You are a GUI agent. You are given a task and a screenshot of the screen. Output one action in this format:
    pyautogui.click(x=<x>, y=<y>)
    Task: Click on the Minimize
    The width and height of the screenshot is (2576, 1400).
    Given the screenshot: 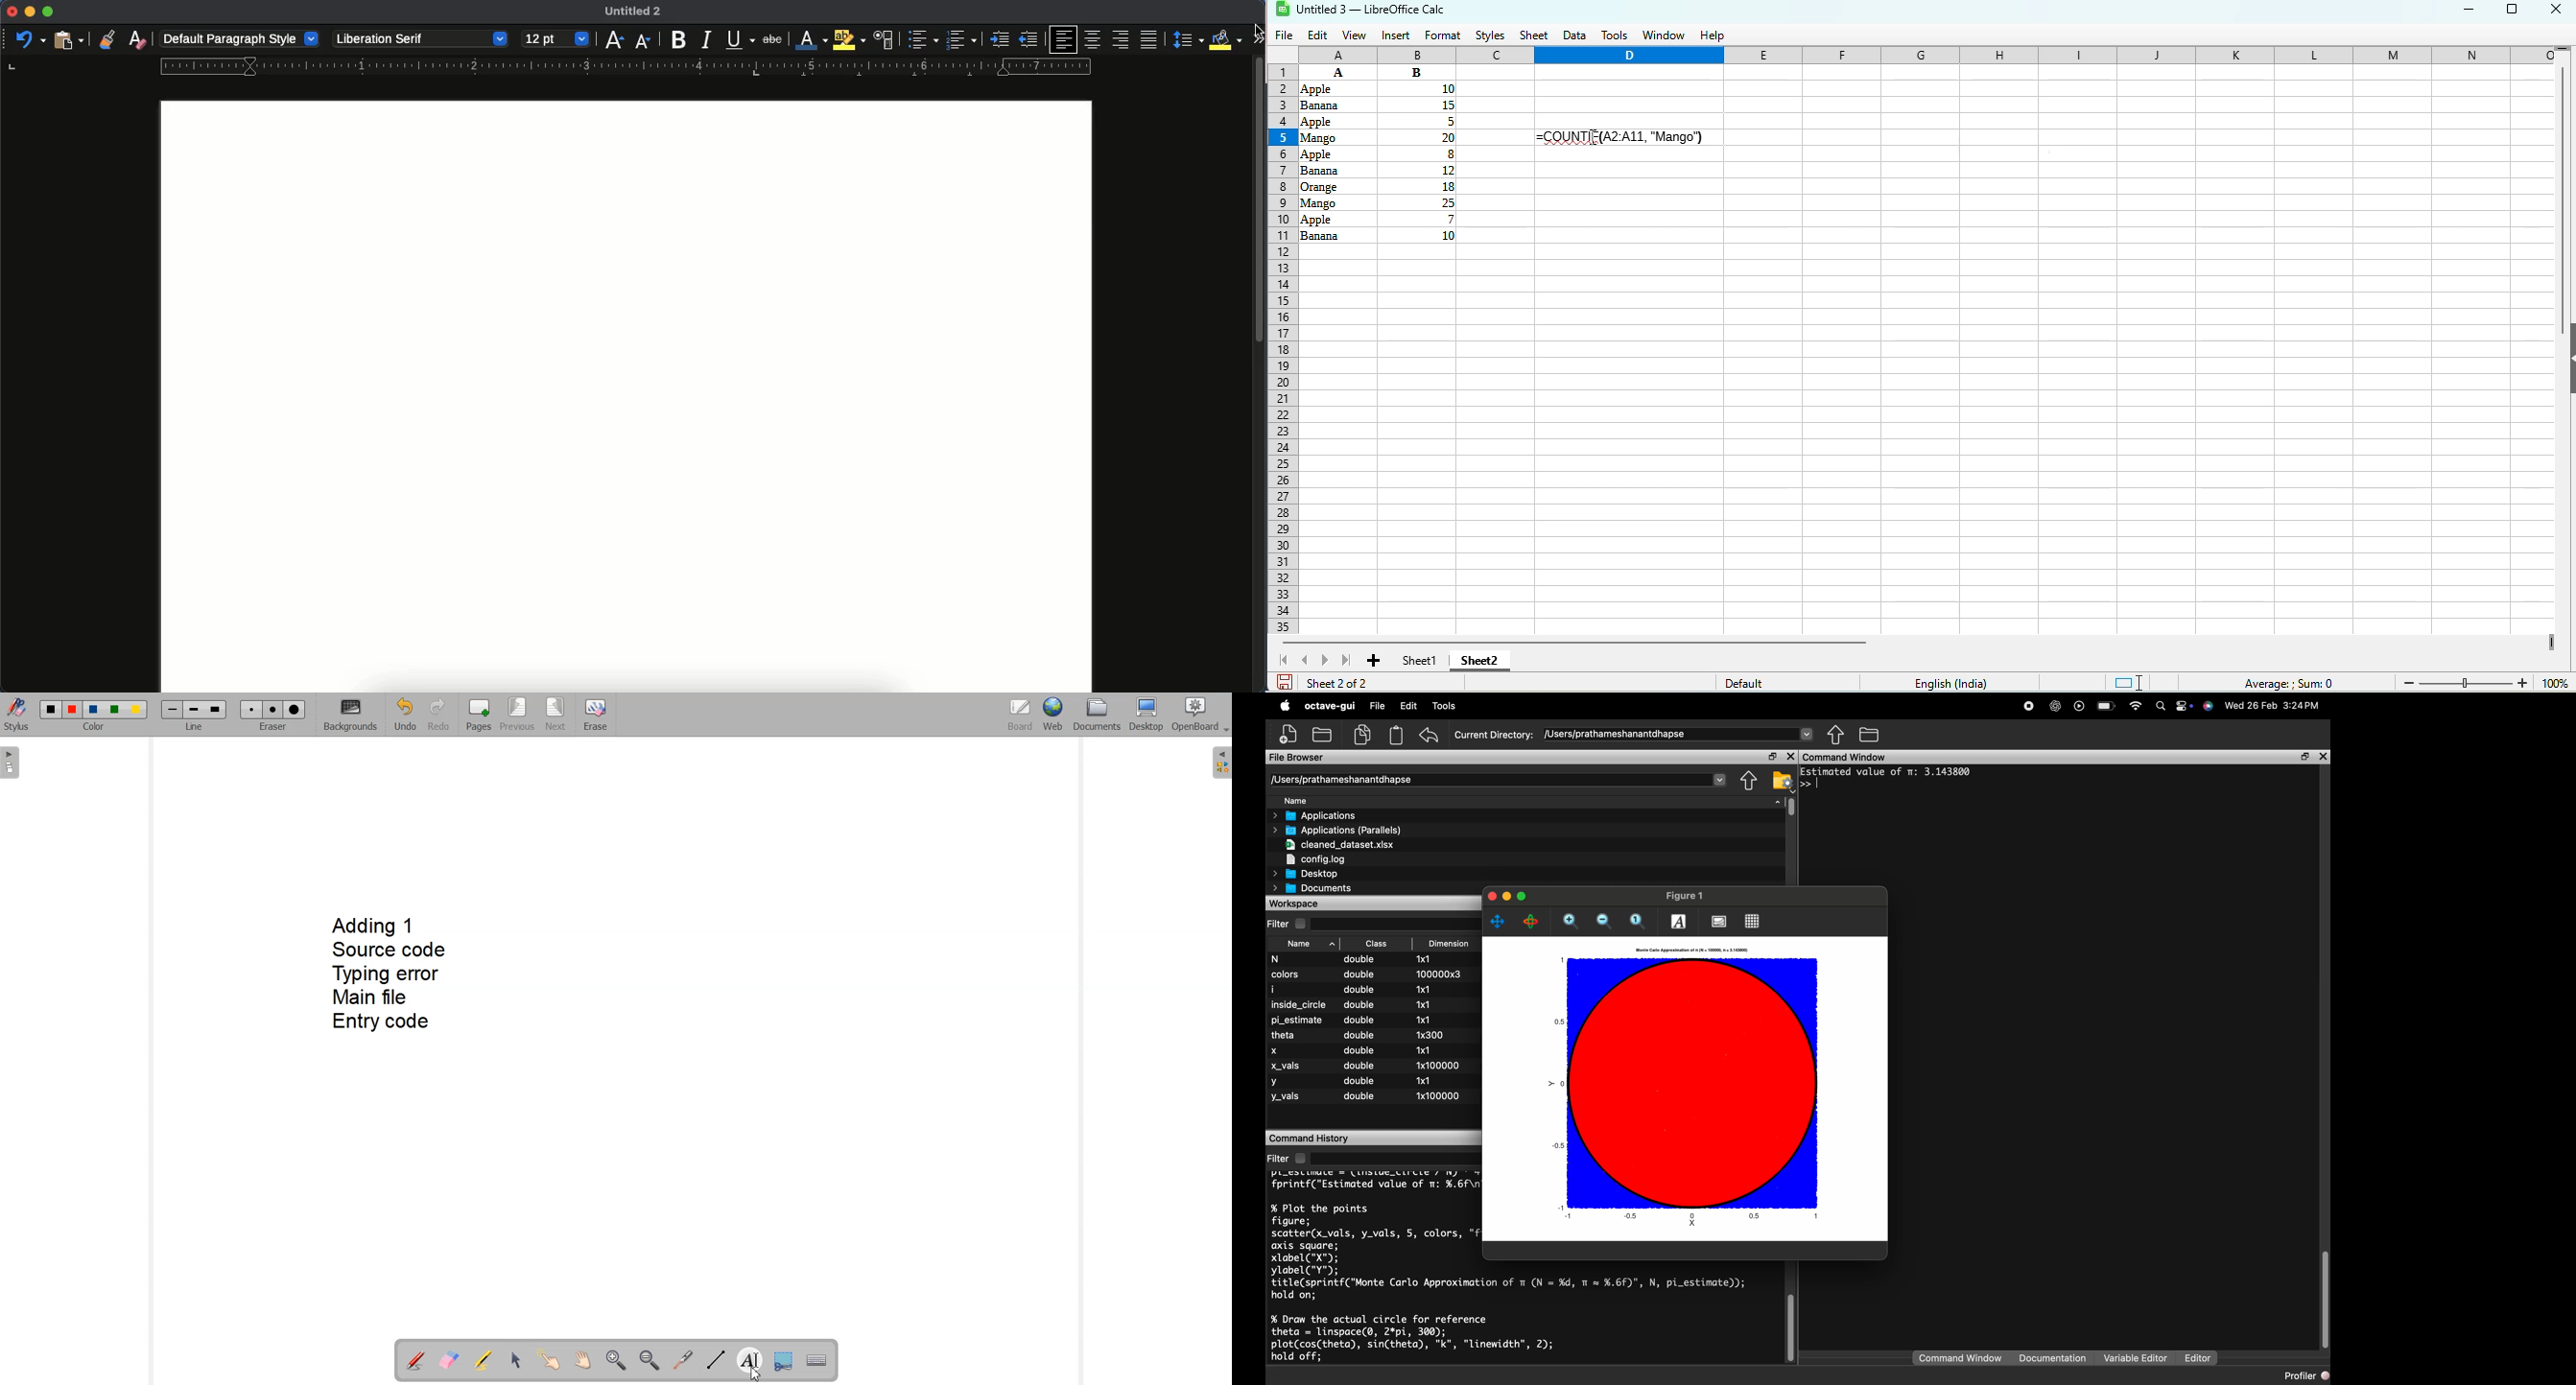 What is the action you would take?
    pyautogui.click(x=1508, y=896)
    